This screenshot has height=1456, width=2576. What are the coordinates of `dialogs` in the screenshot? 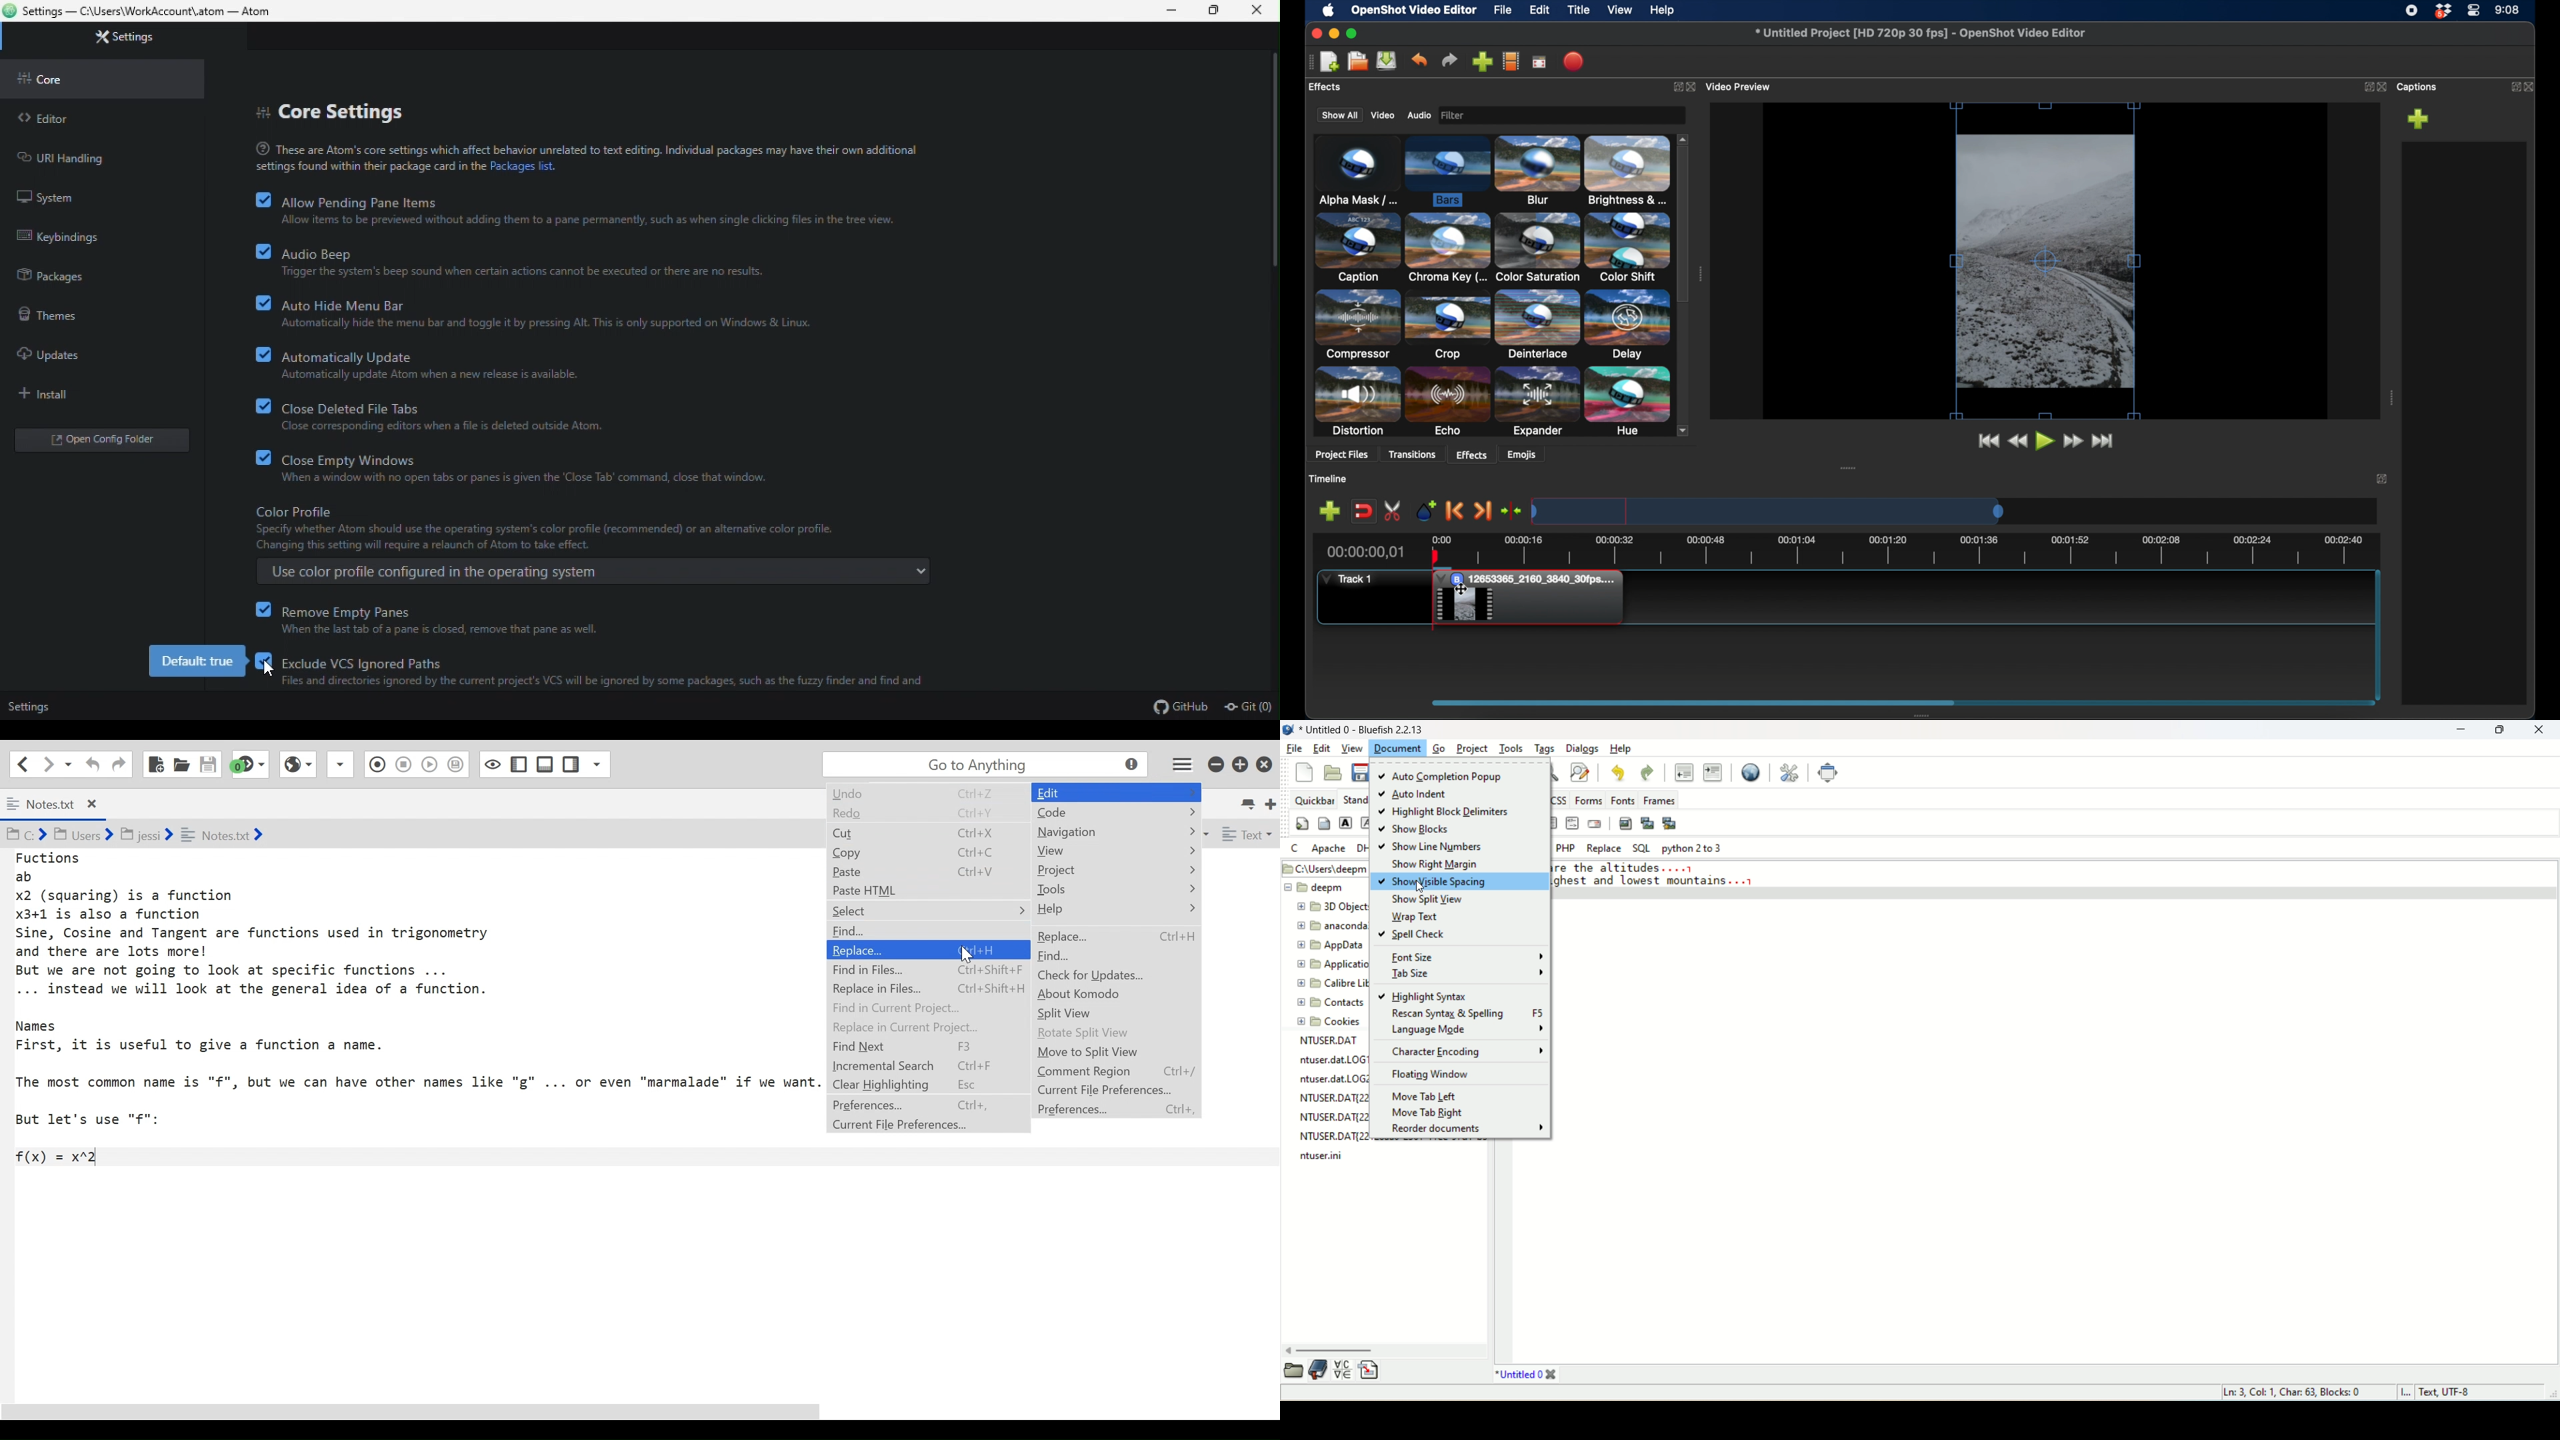 It's located at (1580, 749).